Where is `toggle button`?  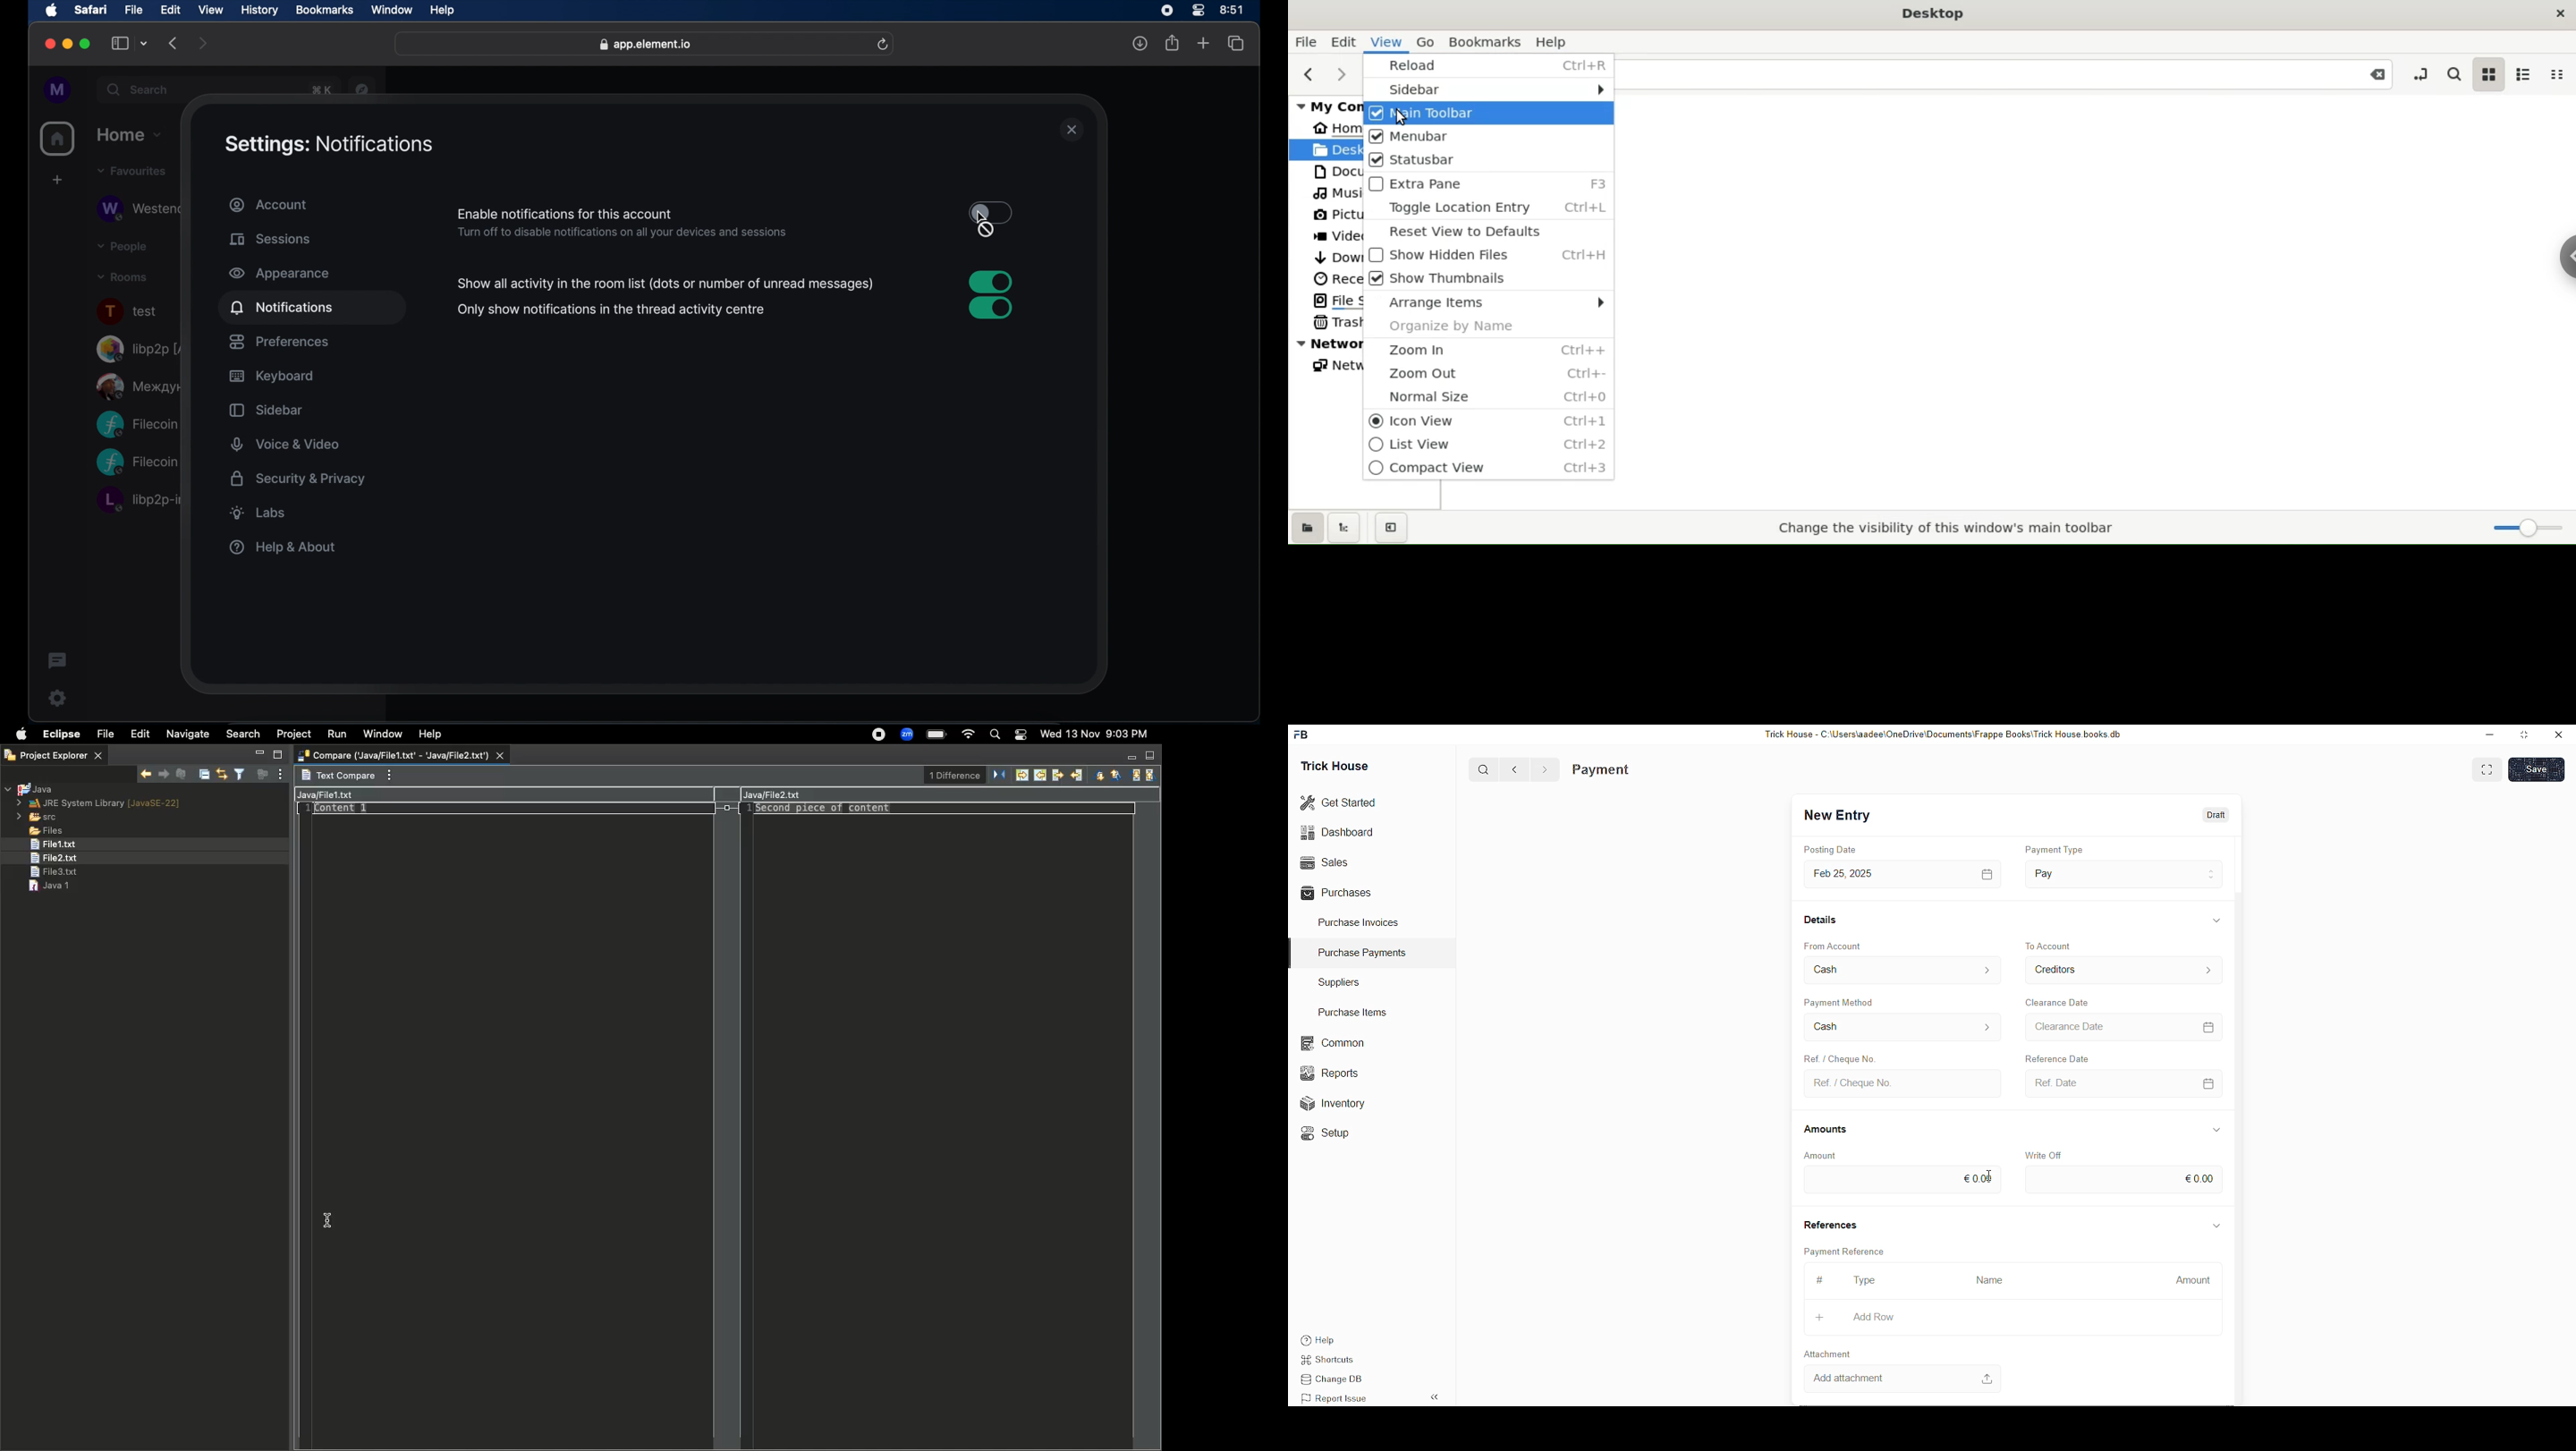 toggle button is located at coordinates (991, 312).